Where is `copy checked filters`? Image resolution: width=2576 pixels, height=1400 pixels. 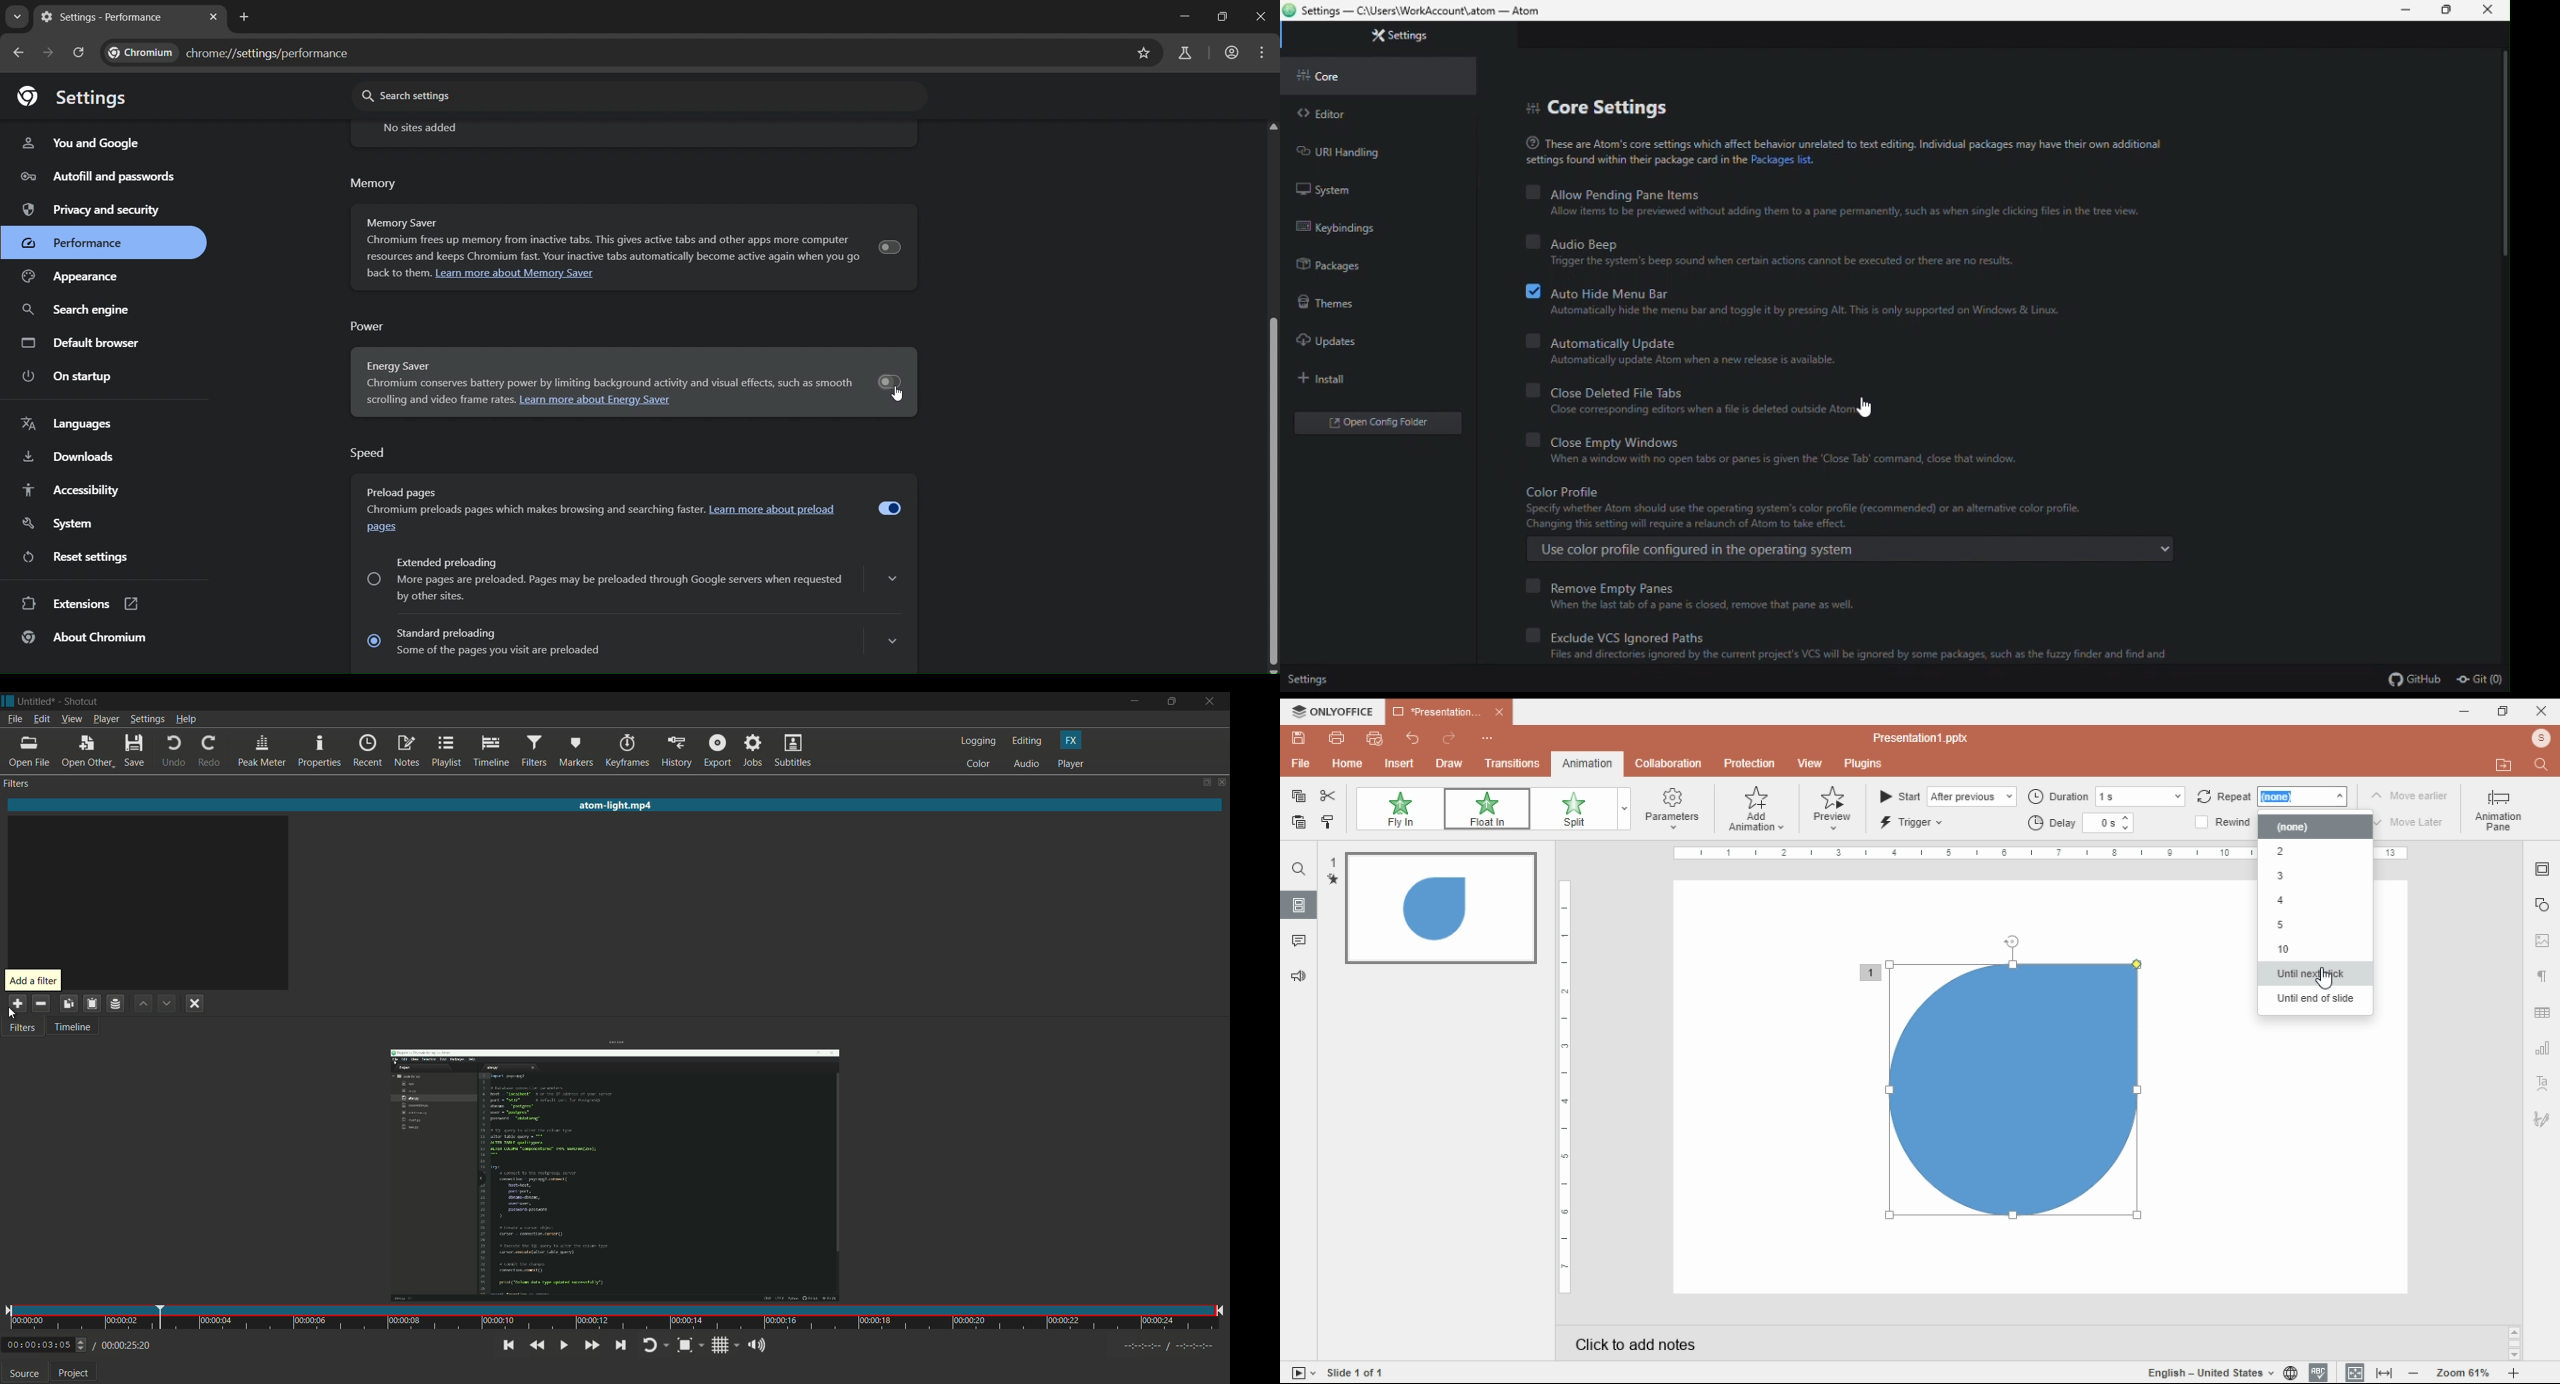 copy checked filters is located at coordinates (70, 1004).